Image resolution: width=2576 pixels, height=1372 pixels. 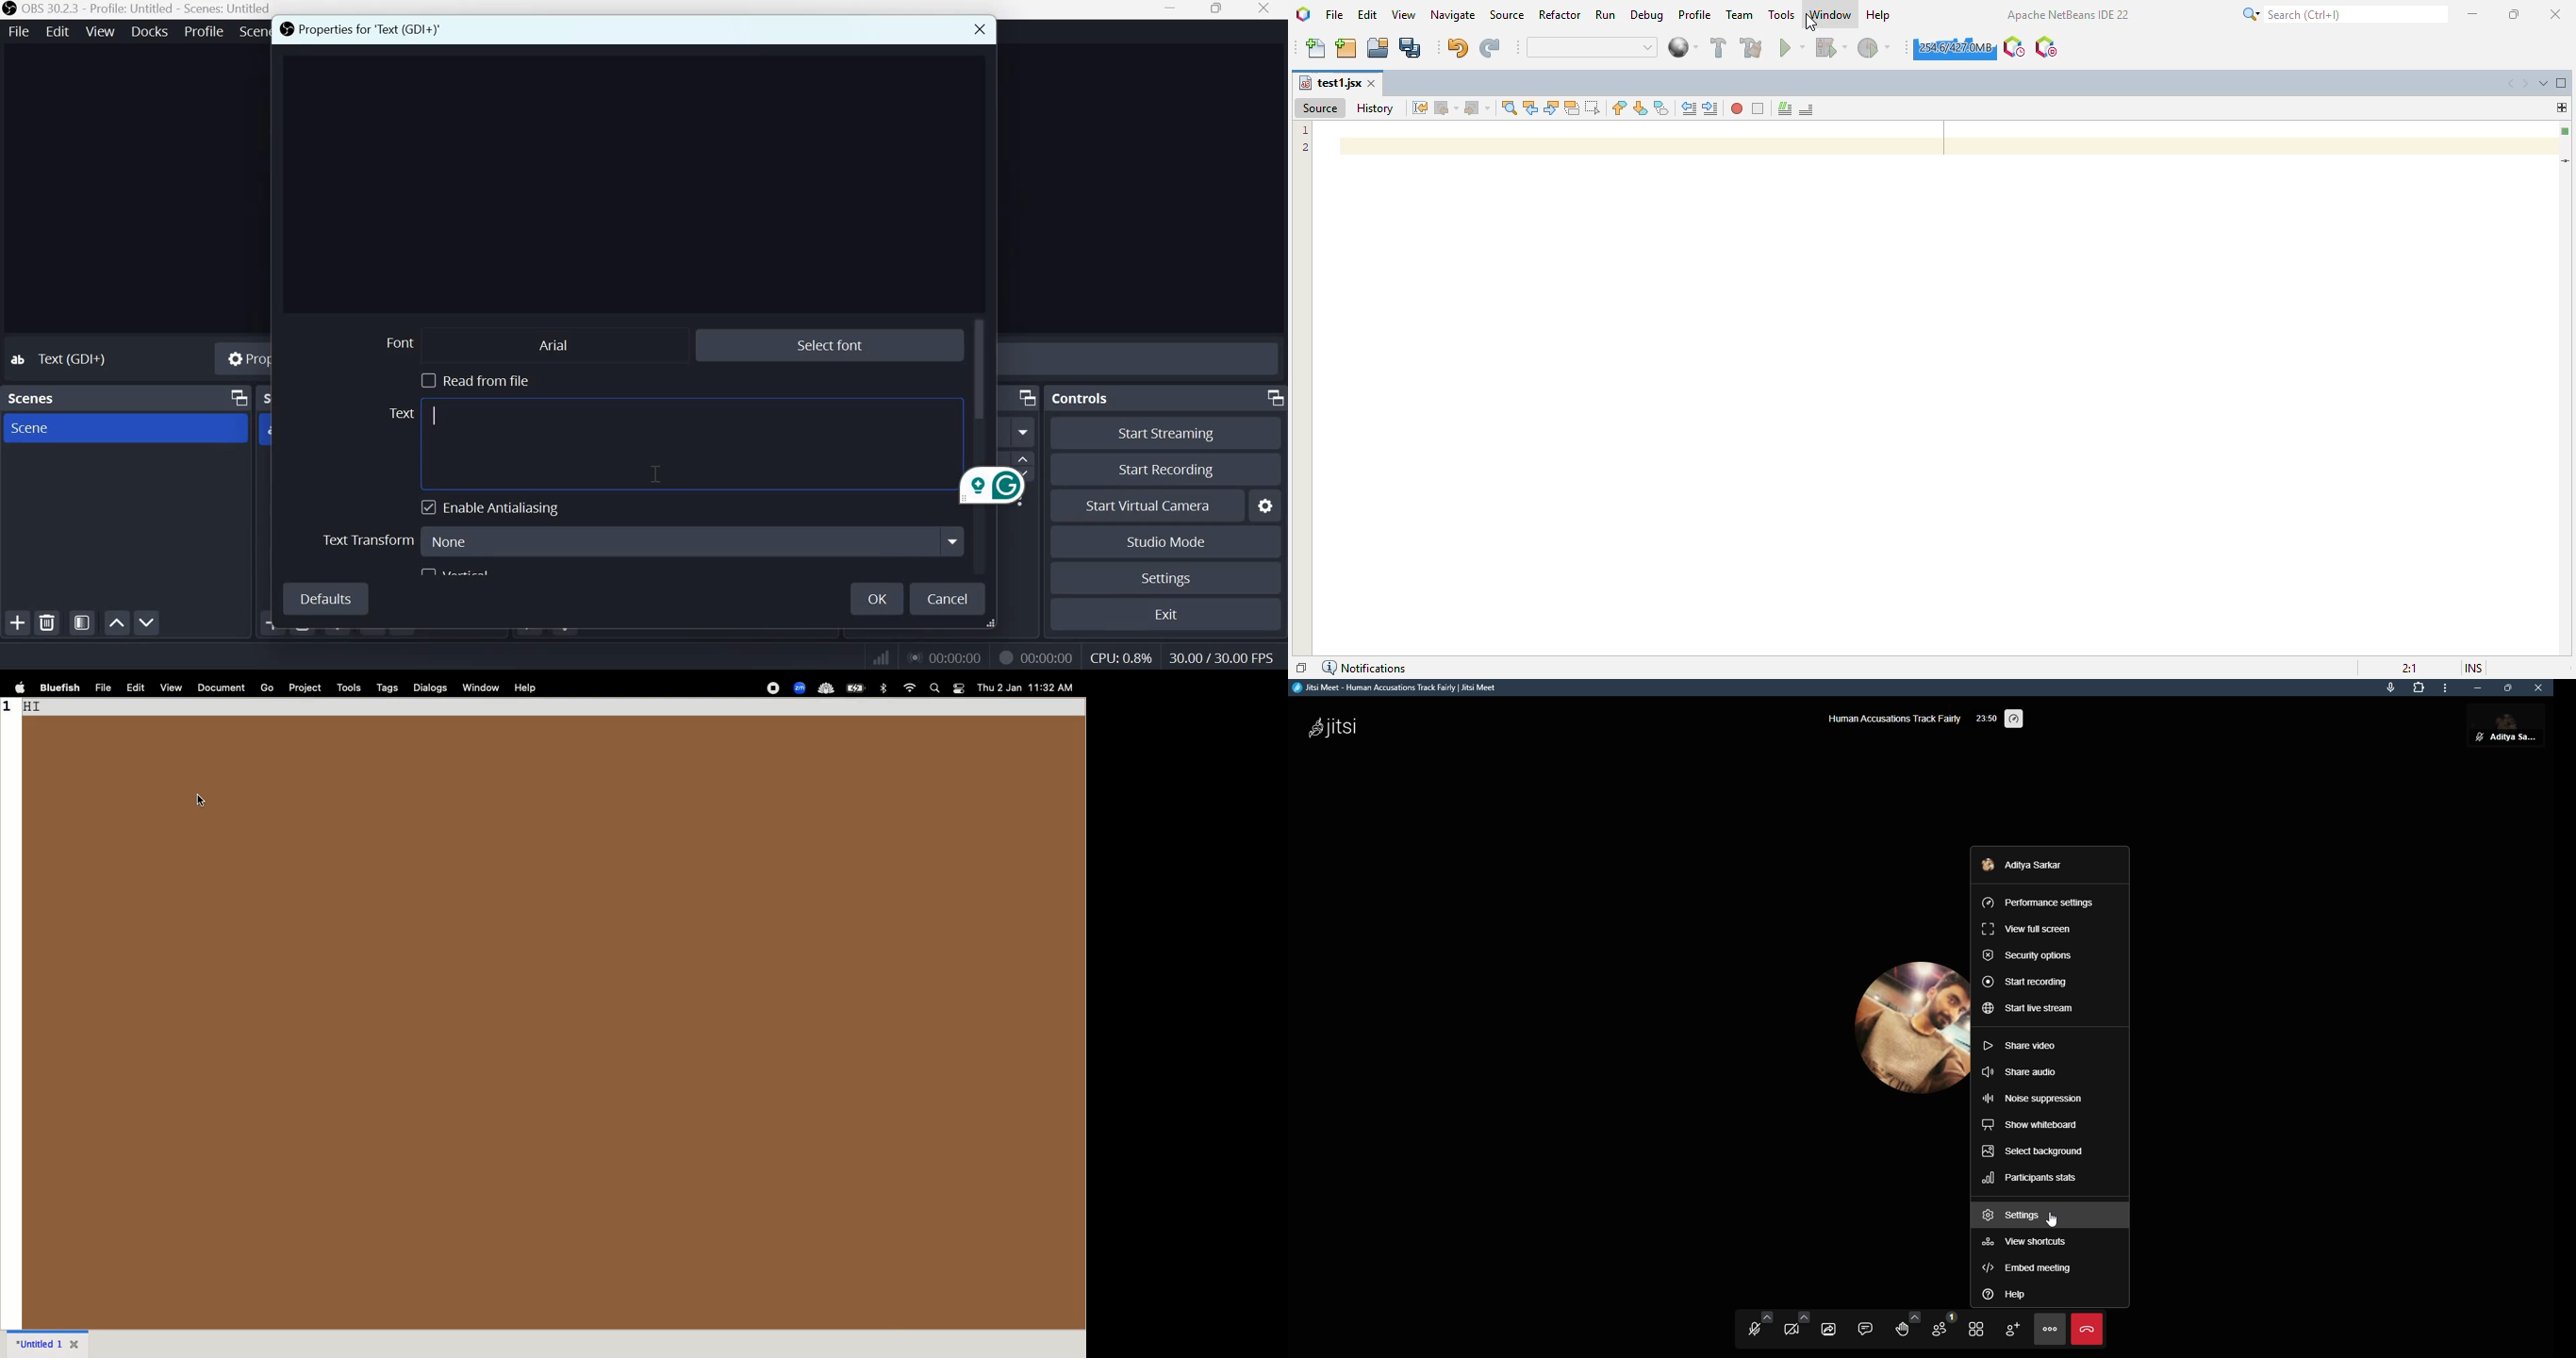 I want to click on help, so click(x=2004, y=1293).